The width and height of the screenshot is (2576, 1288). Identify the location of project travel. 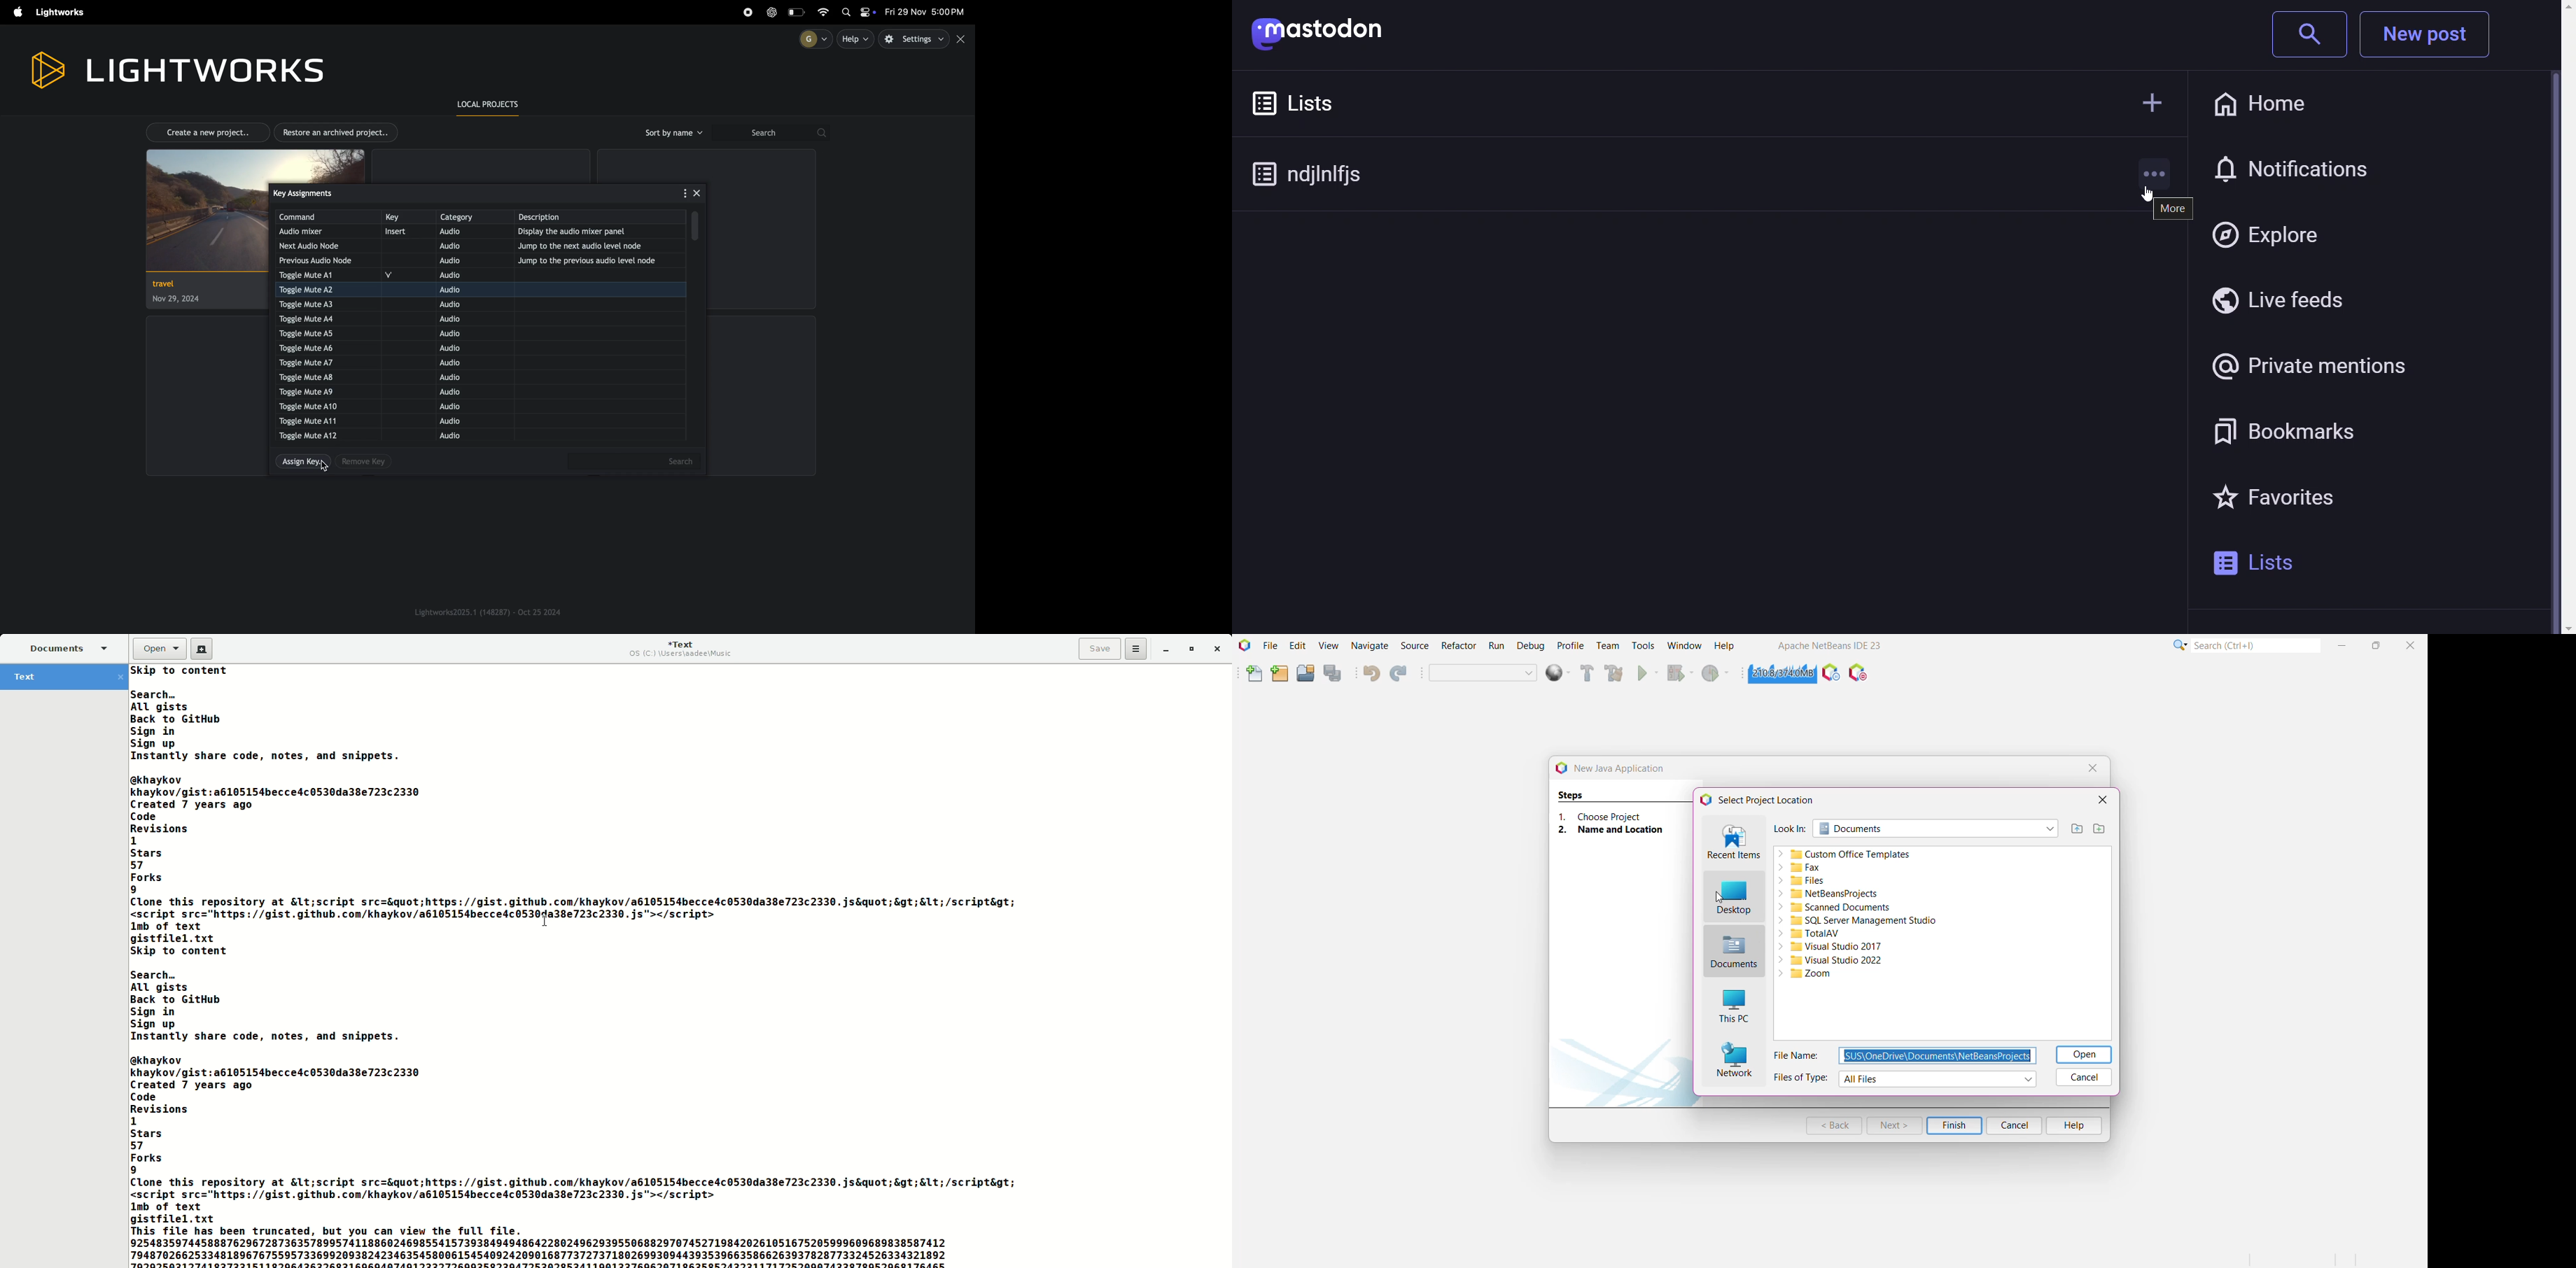
(177, 294).